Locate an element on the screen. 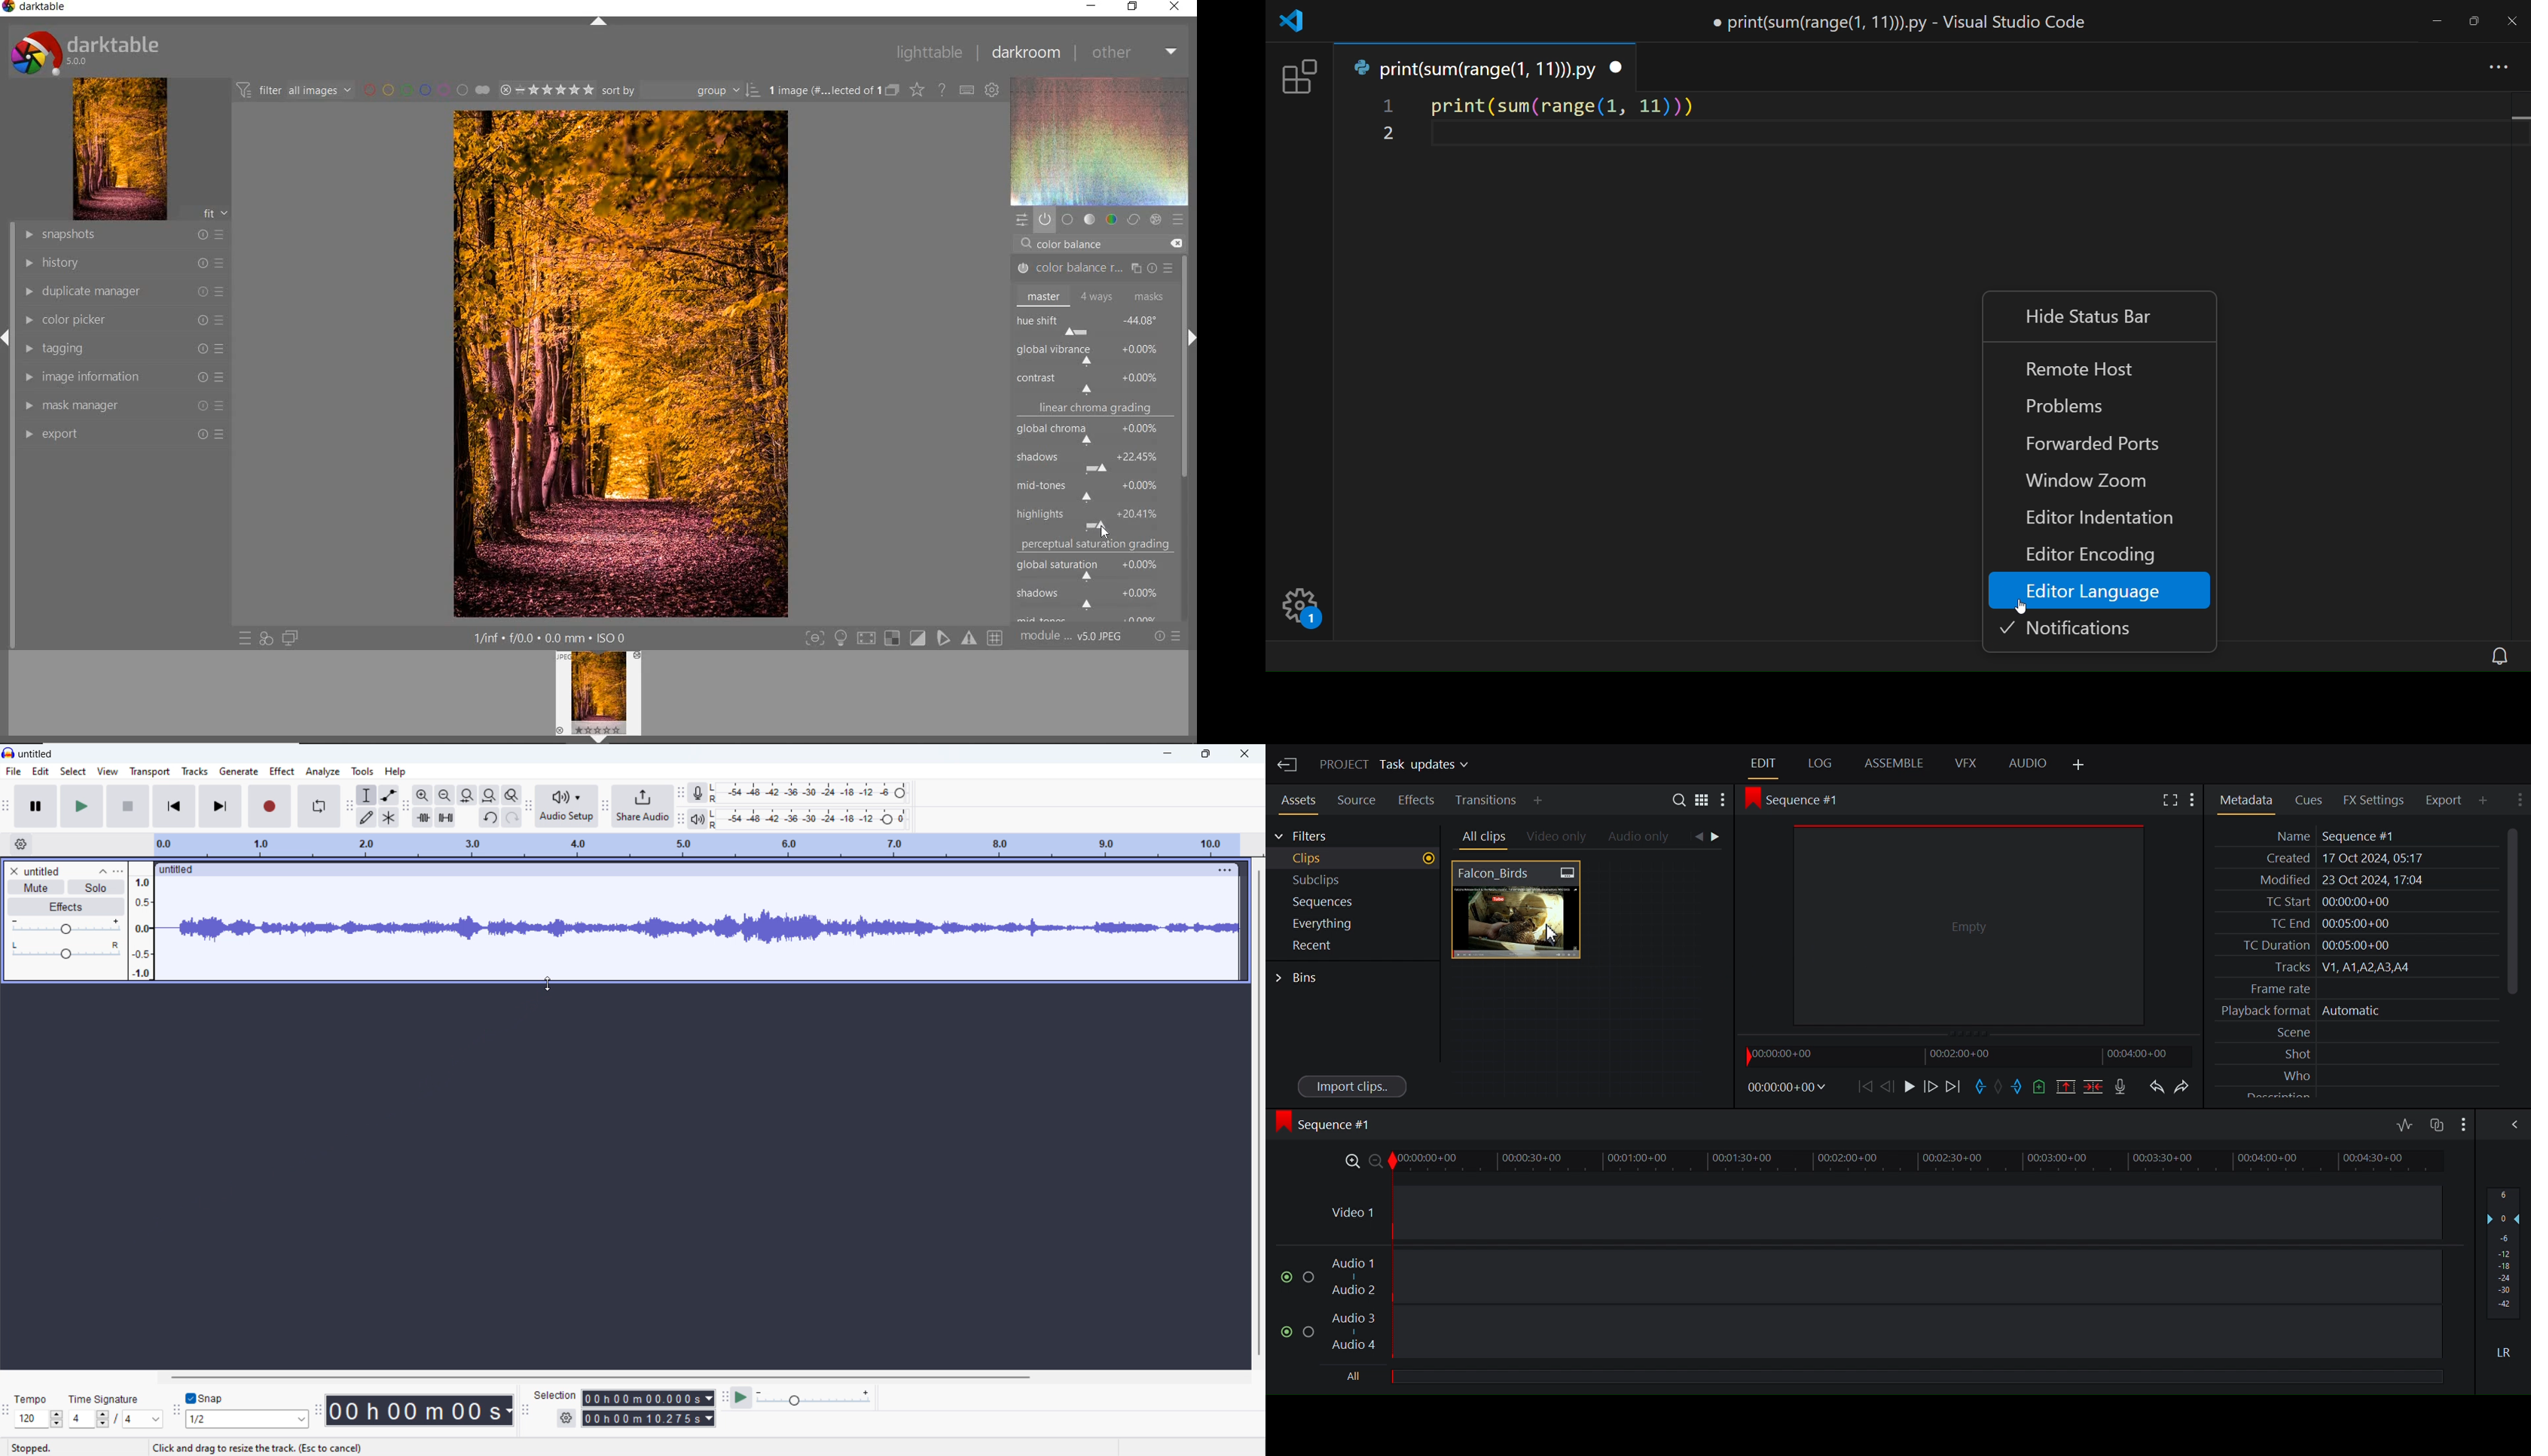 This screenshot has width=2548, height=1456. close is located at coordinates (1246, 754).